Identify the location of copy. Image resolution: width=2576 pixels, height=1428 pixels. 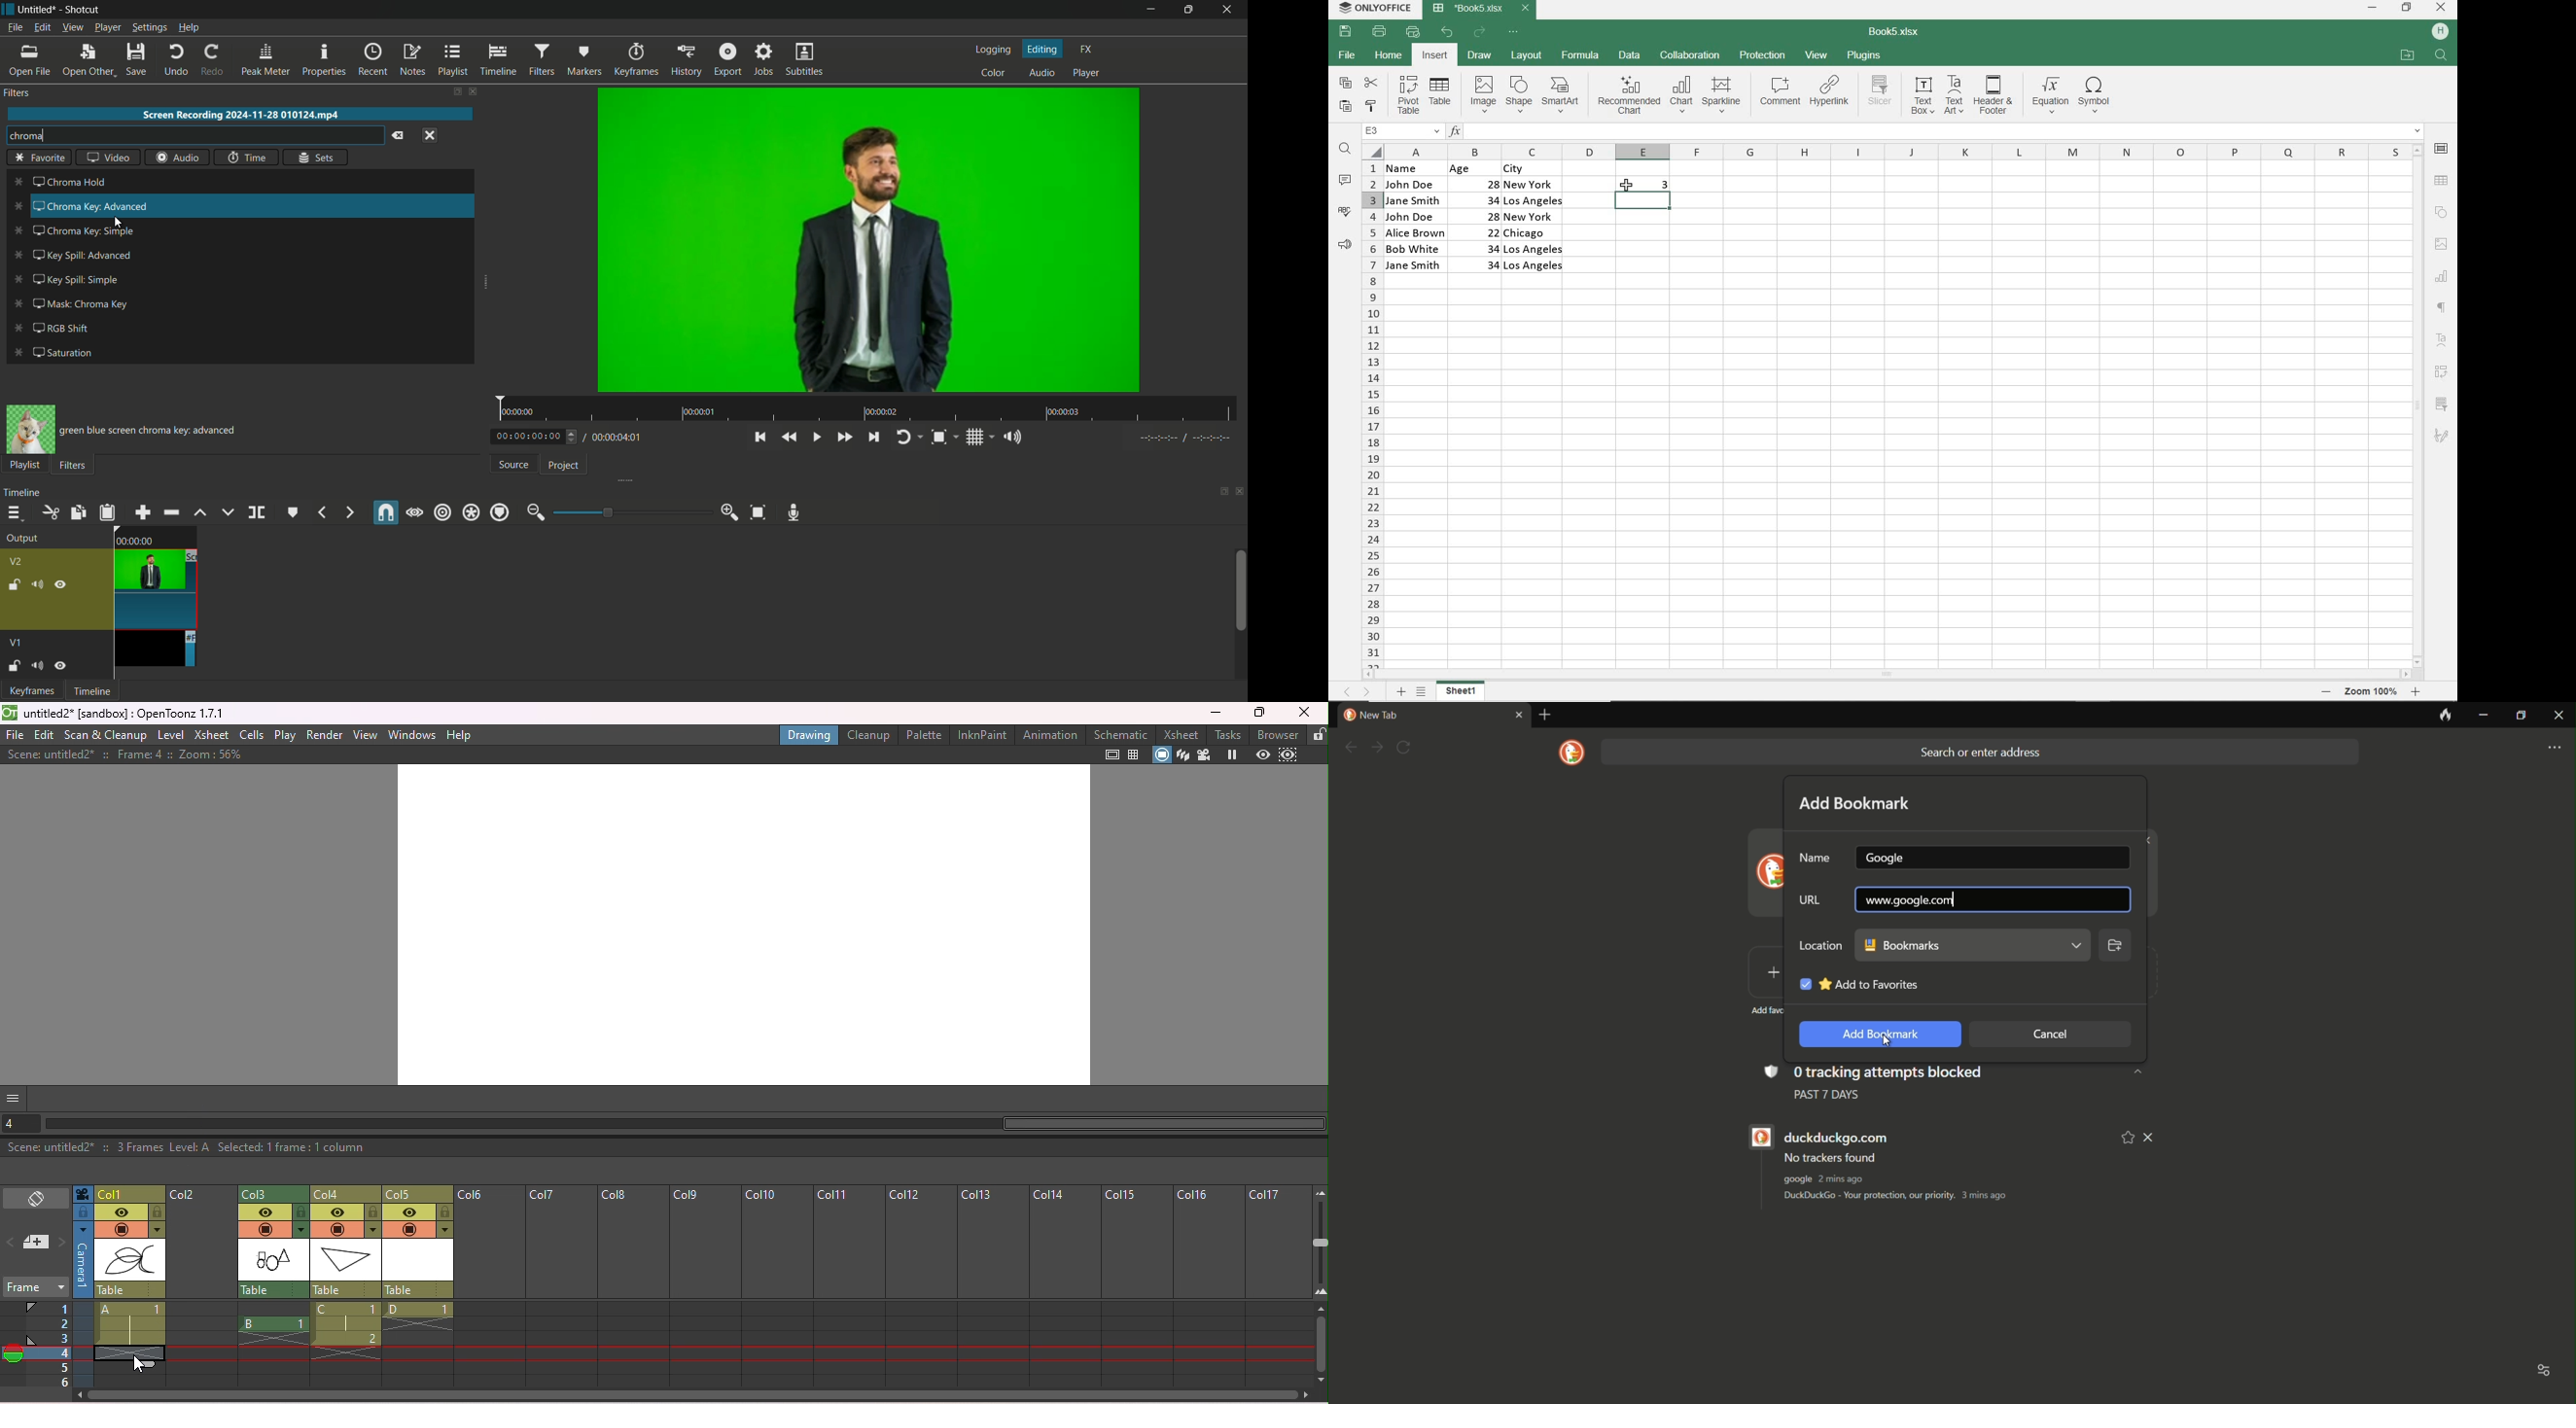
(77, 512).